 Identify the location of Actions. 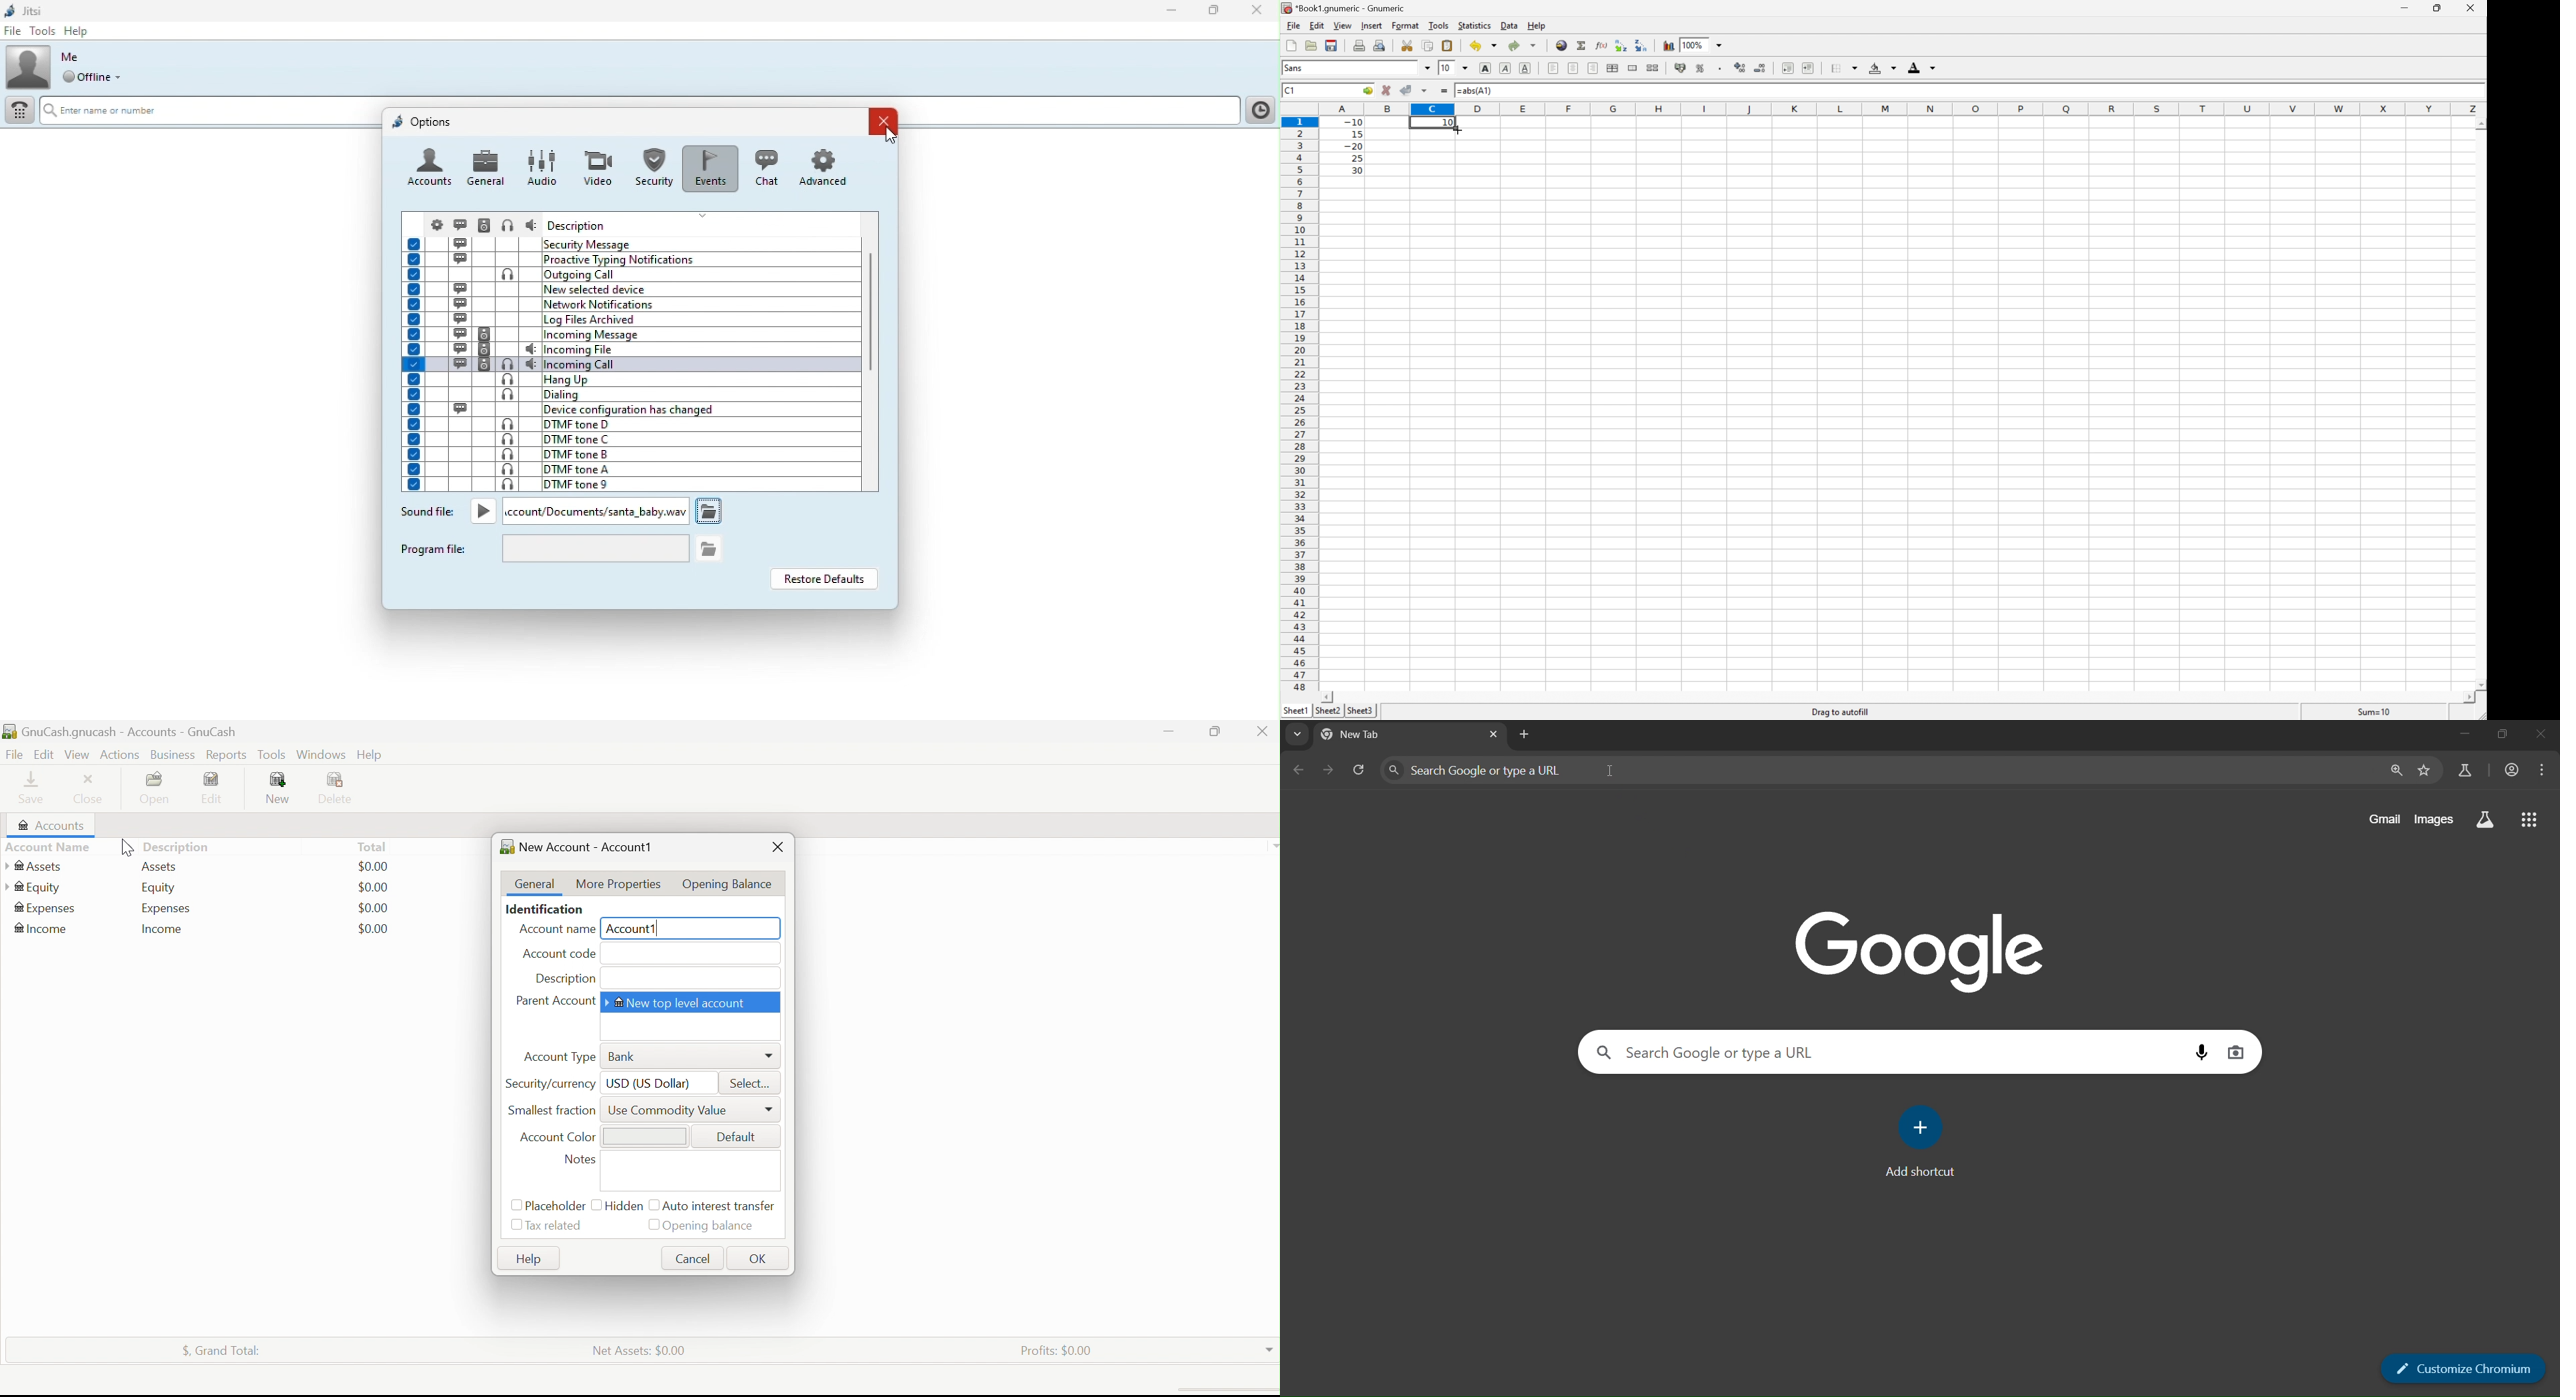
(122, 754).